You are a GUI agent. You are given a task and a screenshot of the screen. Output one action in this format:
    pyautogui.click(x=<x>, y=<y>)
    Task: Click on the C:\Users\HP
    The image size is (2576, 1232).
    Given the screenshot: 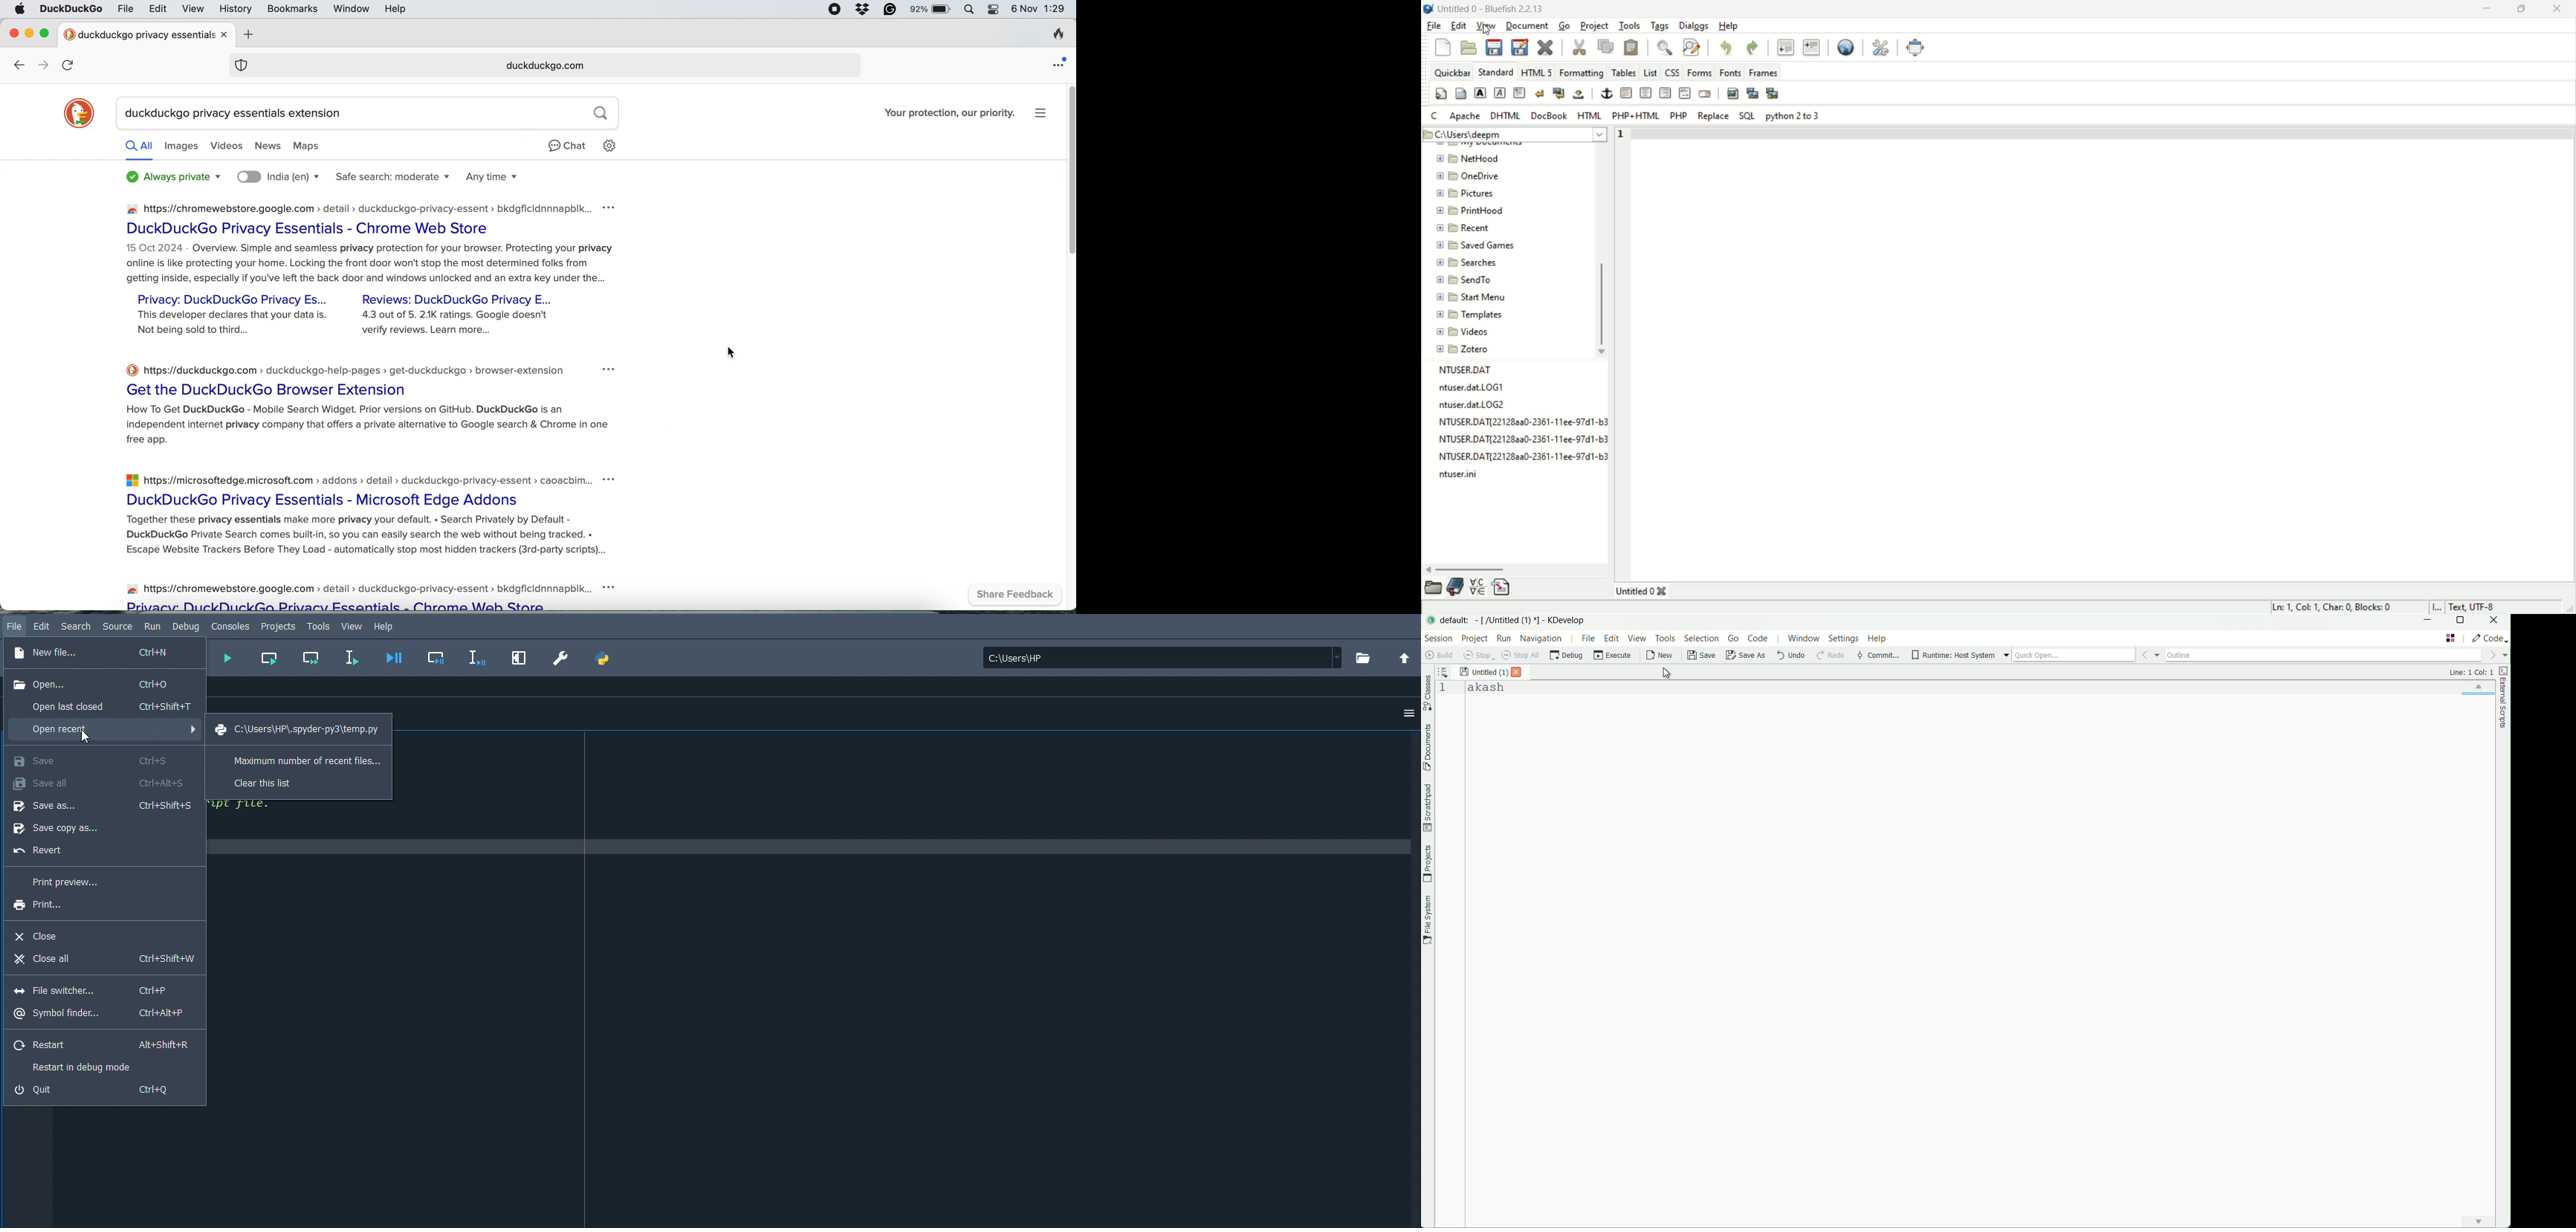 What is the action you would take?
    pyautogui.click(x=1160, y=659)
    